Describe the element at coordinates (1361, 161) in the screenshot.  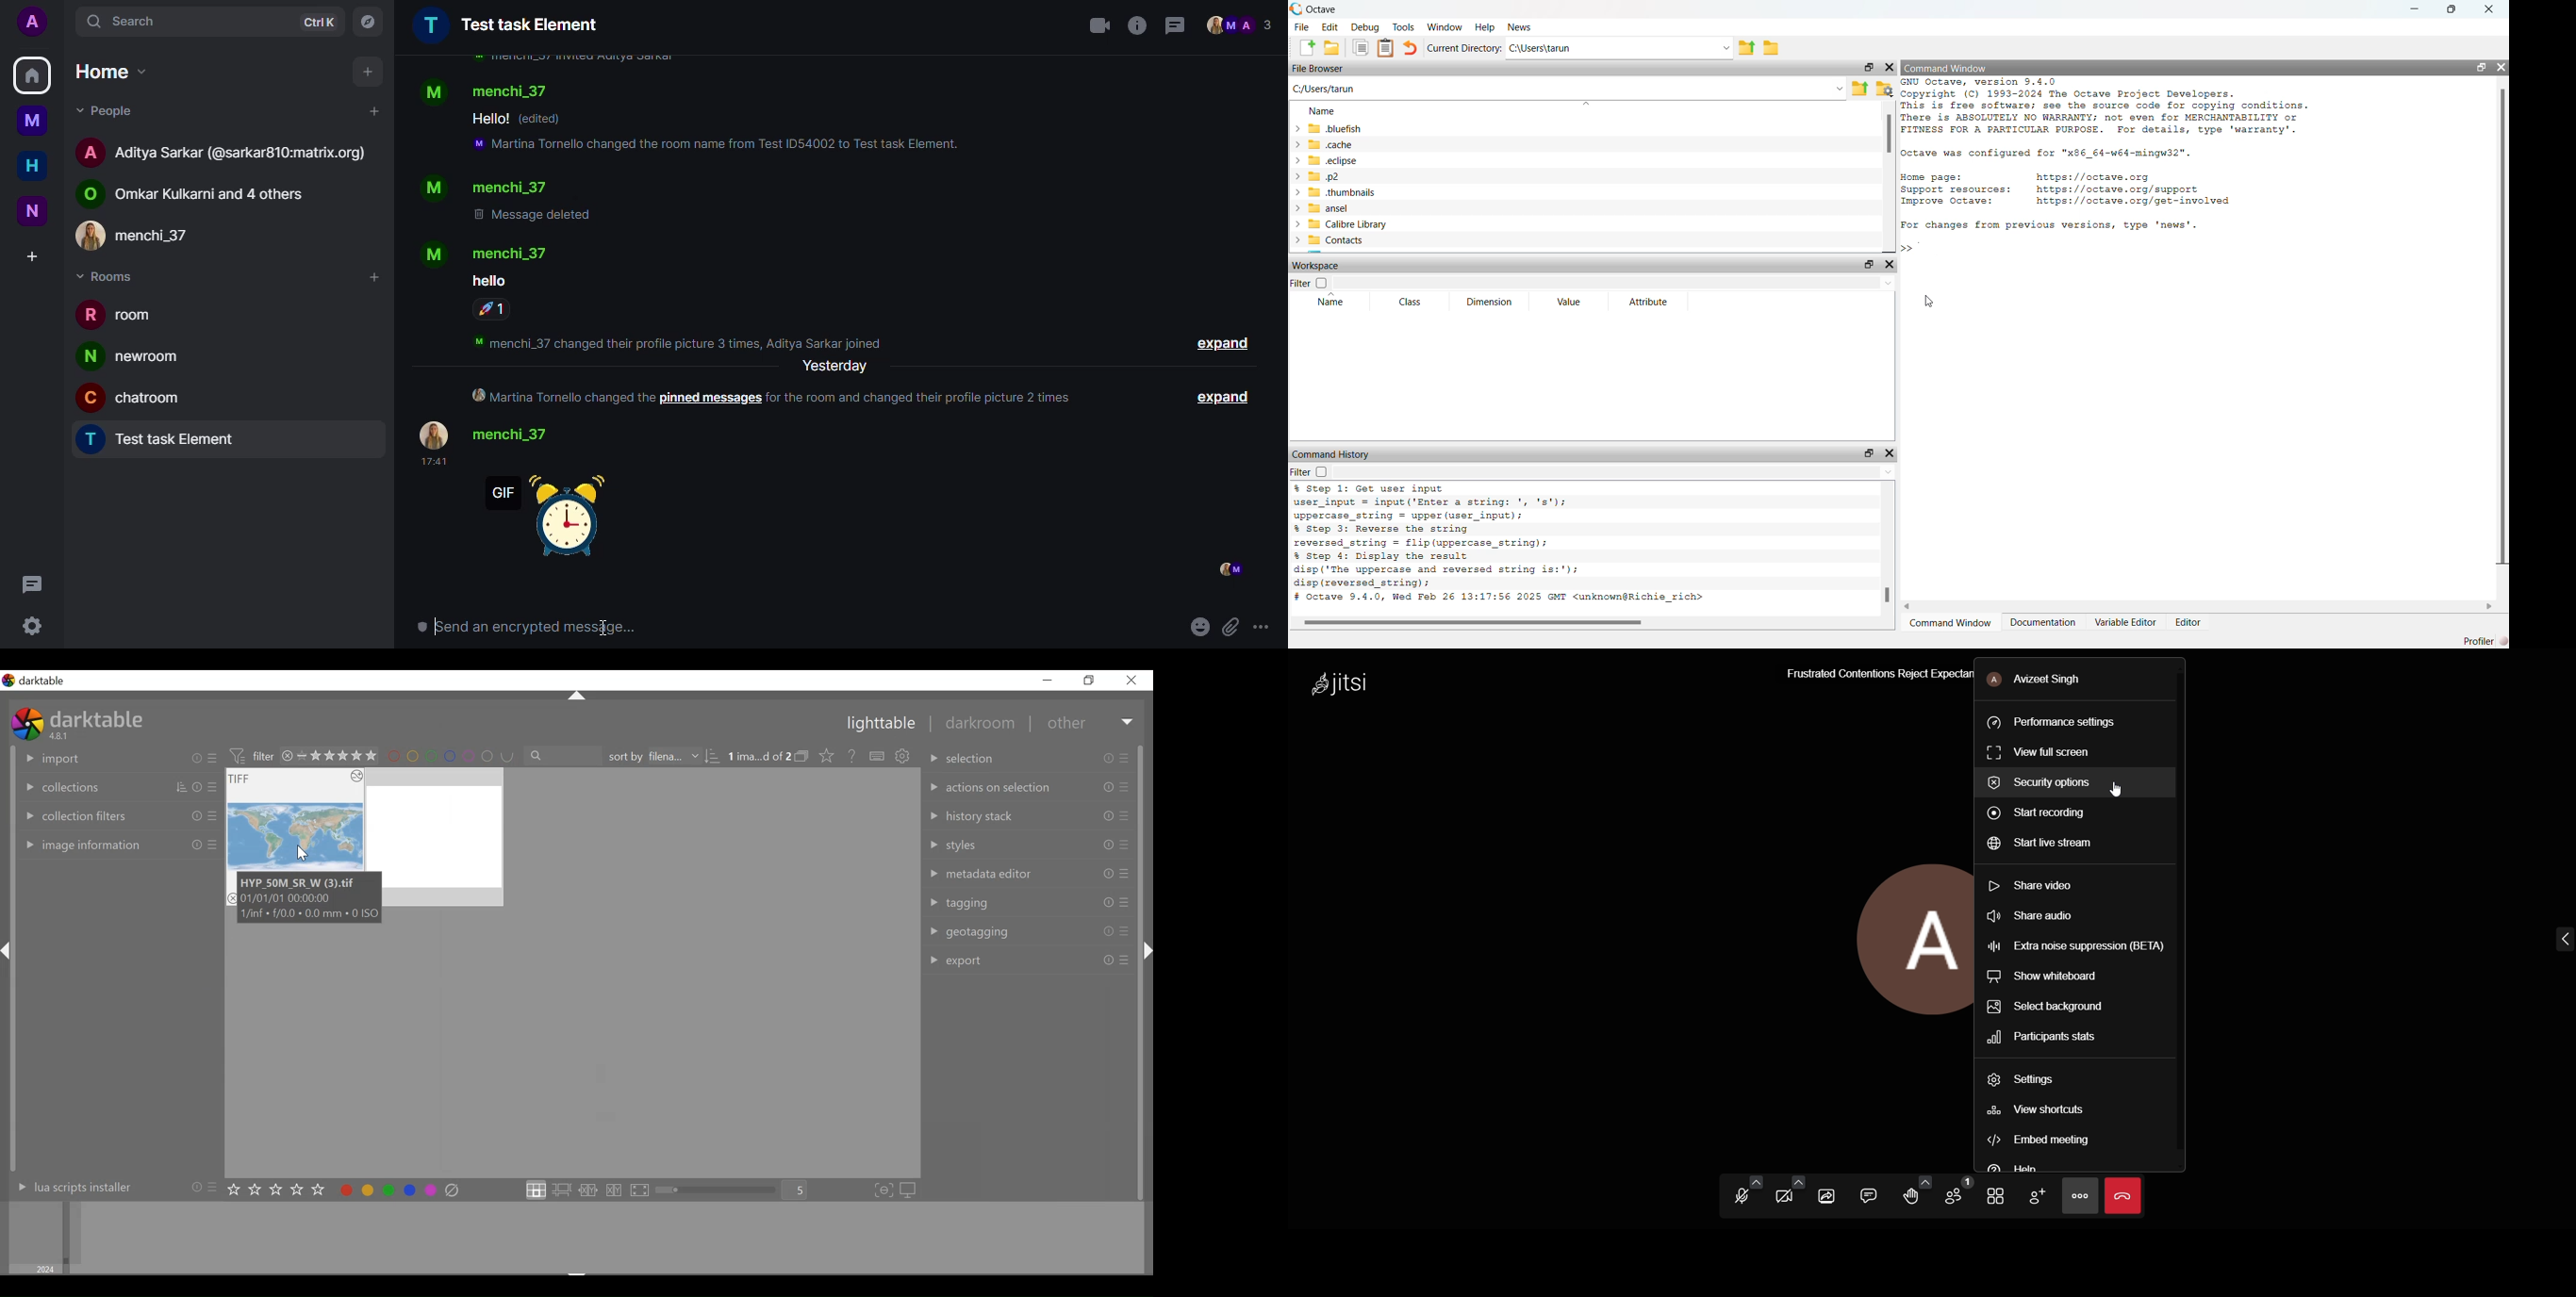
I see `.eclipse` at that location.